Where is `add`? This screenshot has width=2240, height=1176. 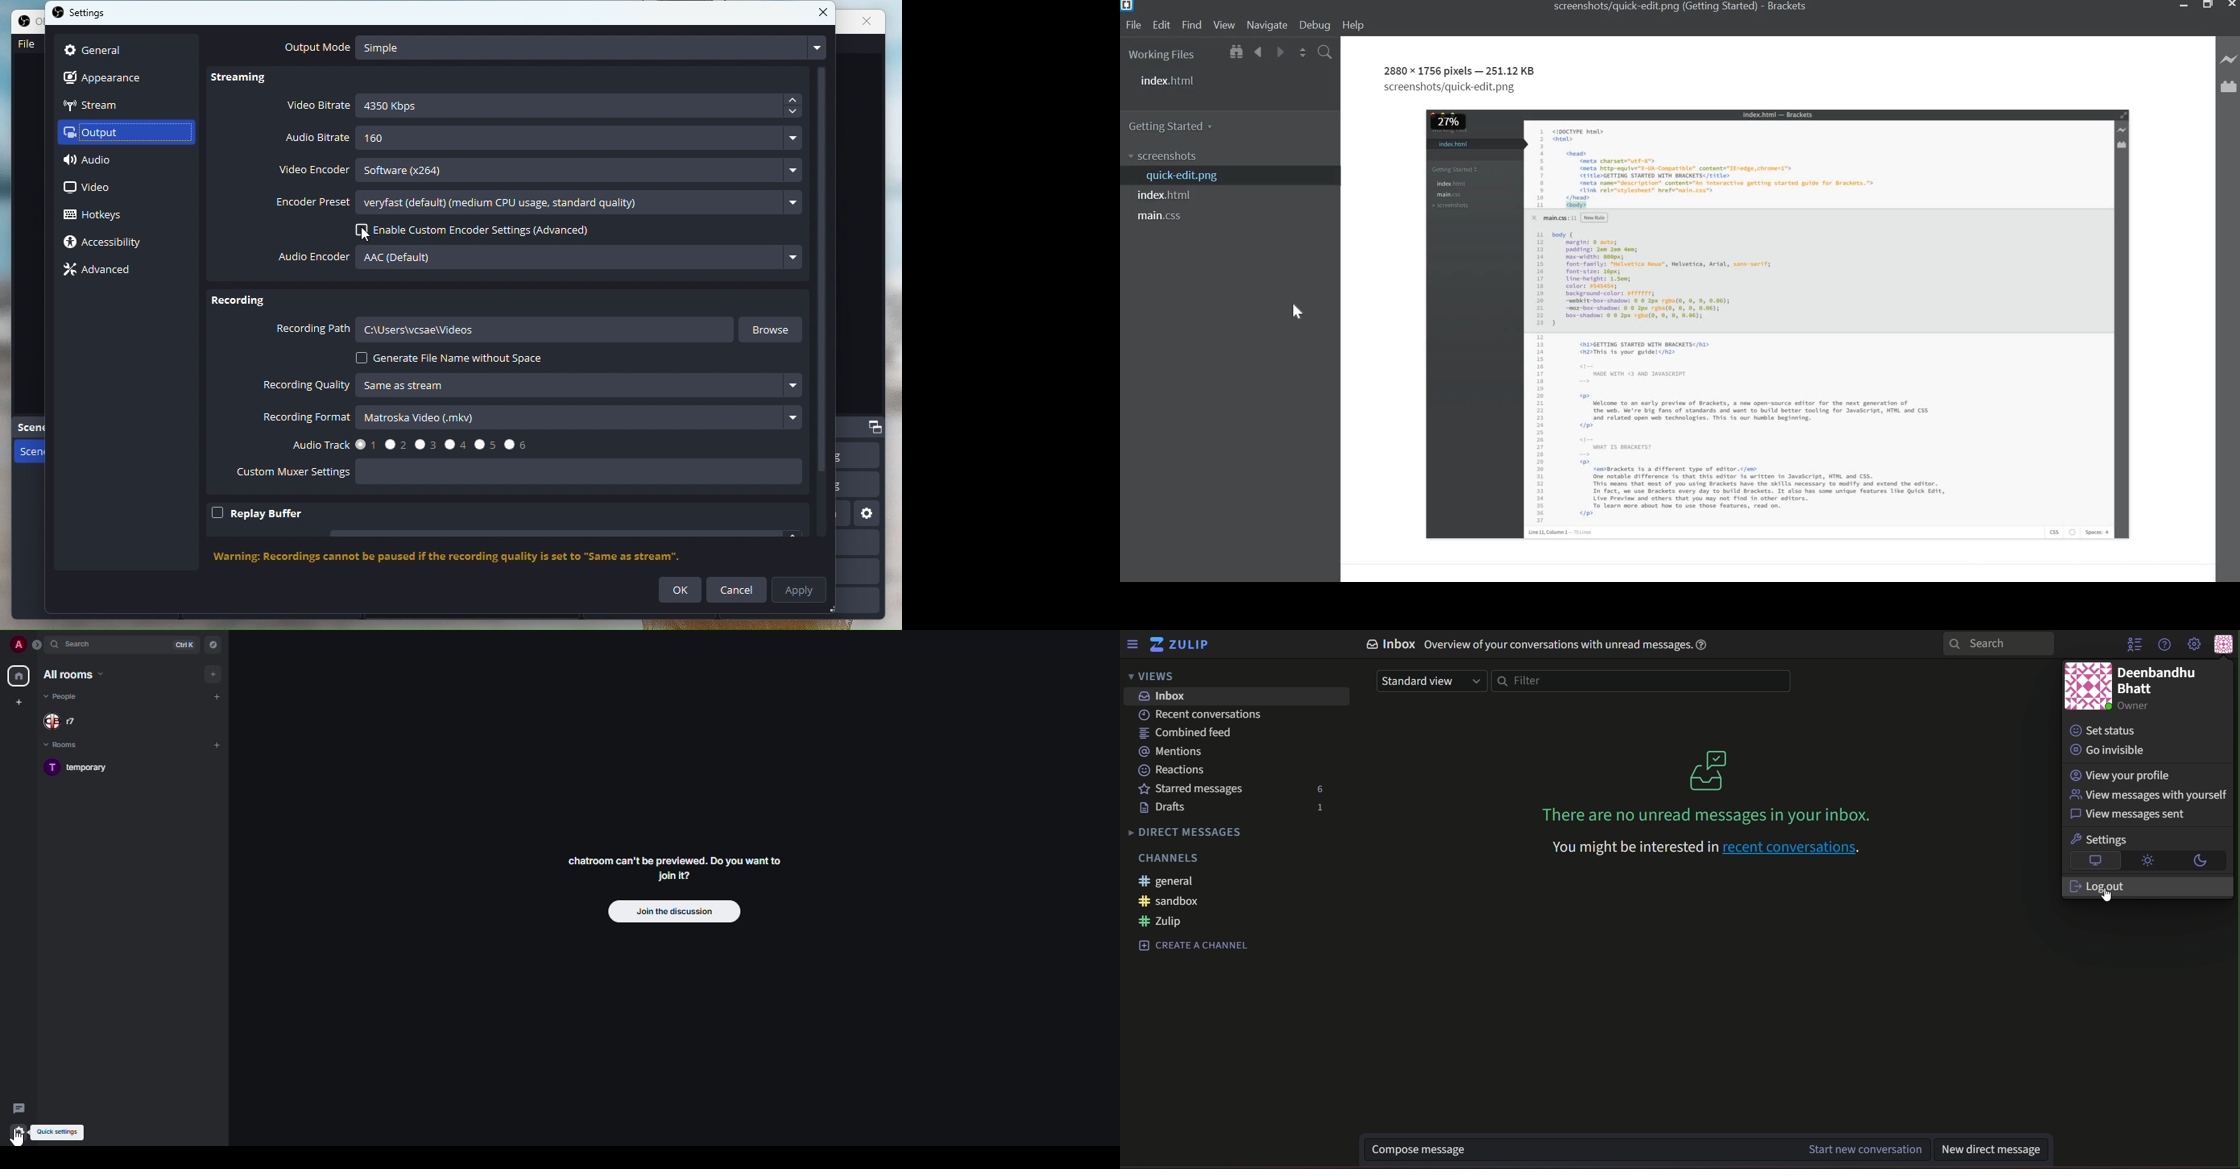 add is located at coordinates (218, 745).